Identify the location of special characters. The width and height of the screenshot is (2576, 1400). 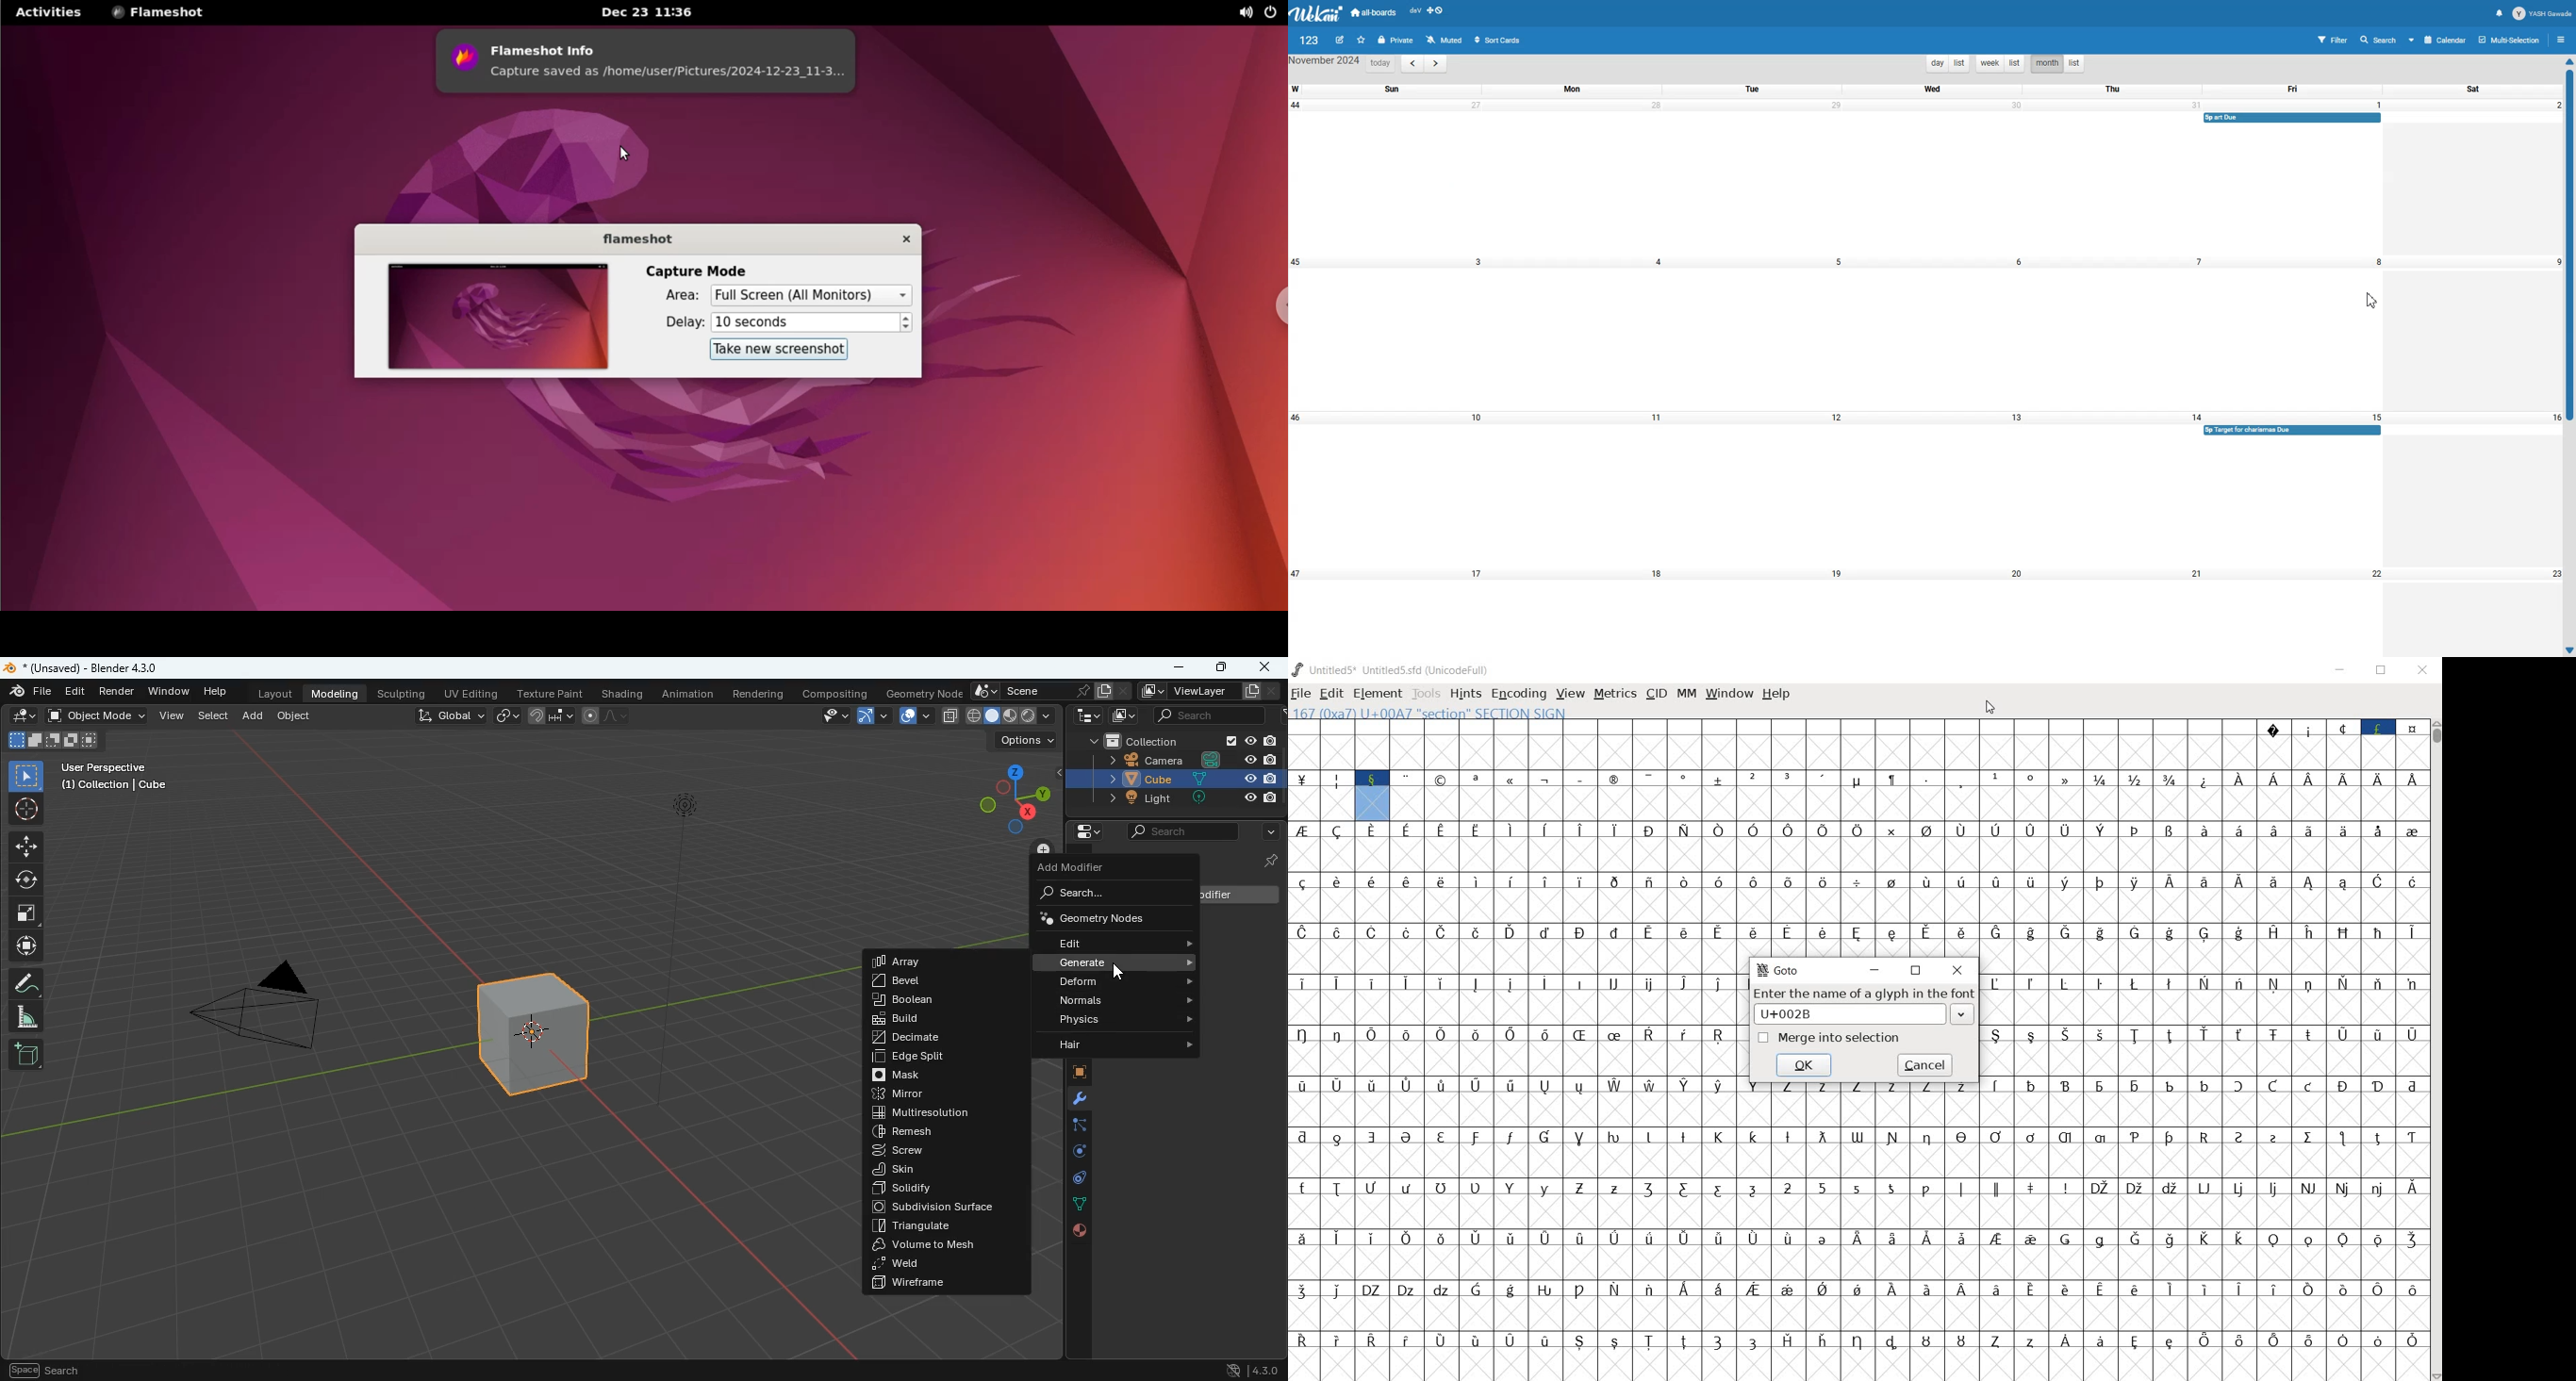
(2204, 796).